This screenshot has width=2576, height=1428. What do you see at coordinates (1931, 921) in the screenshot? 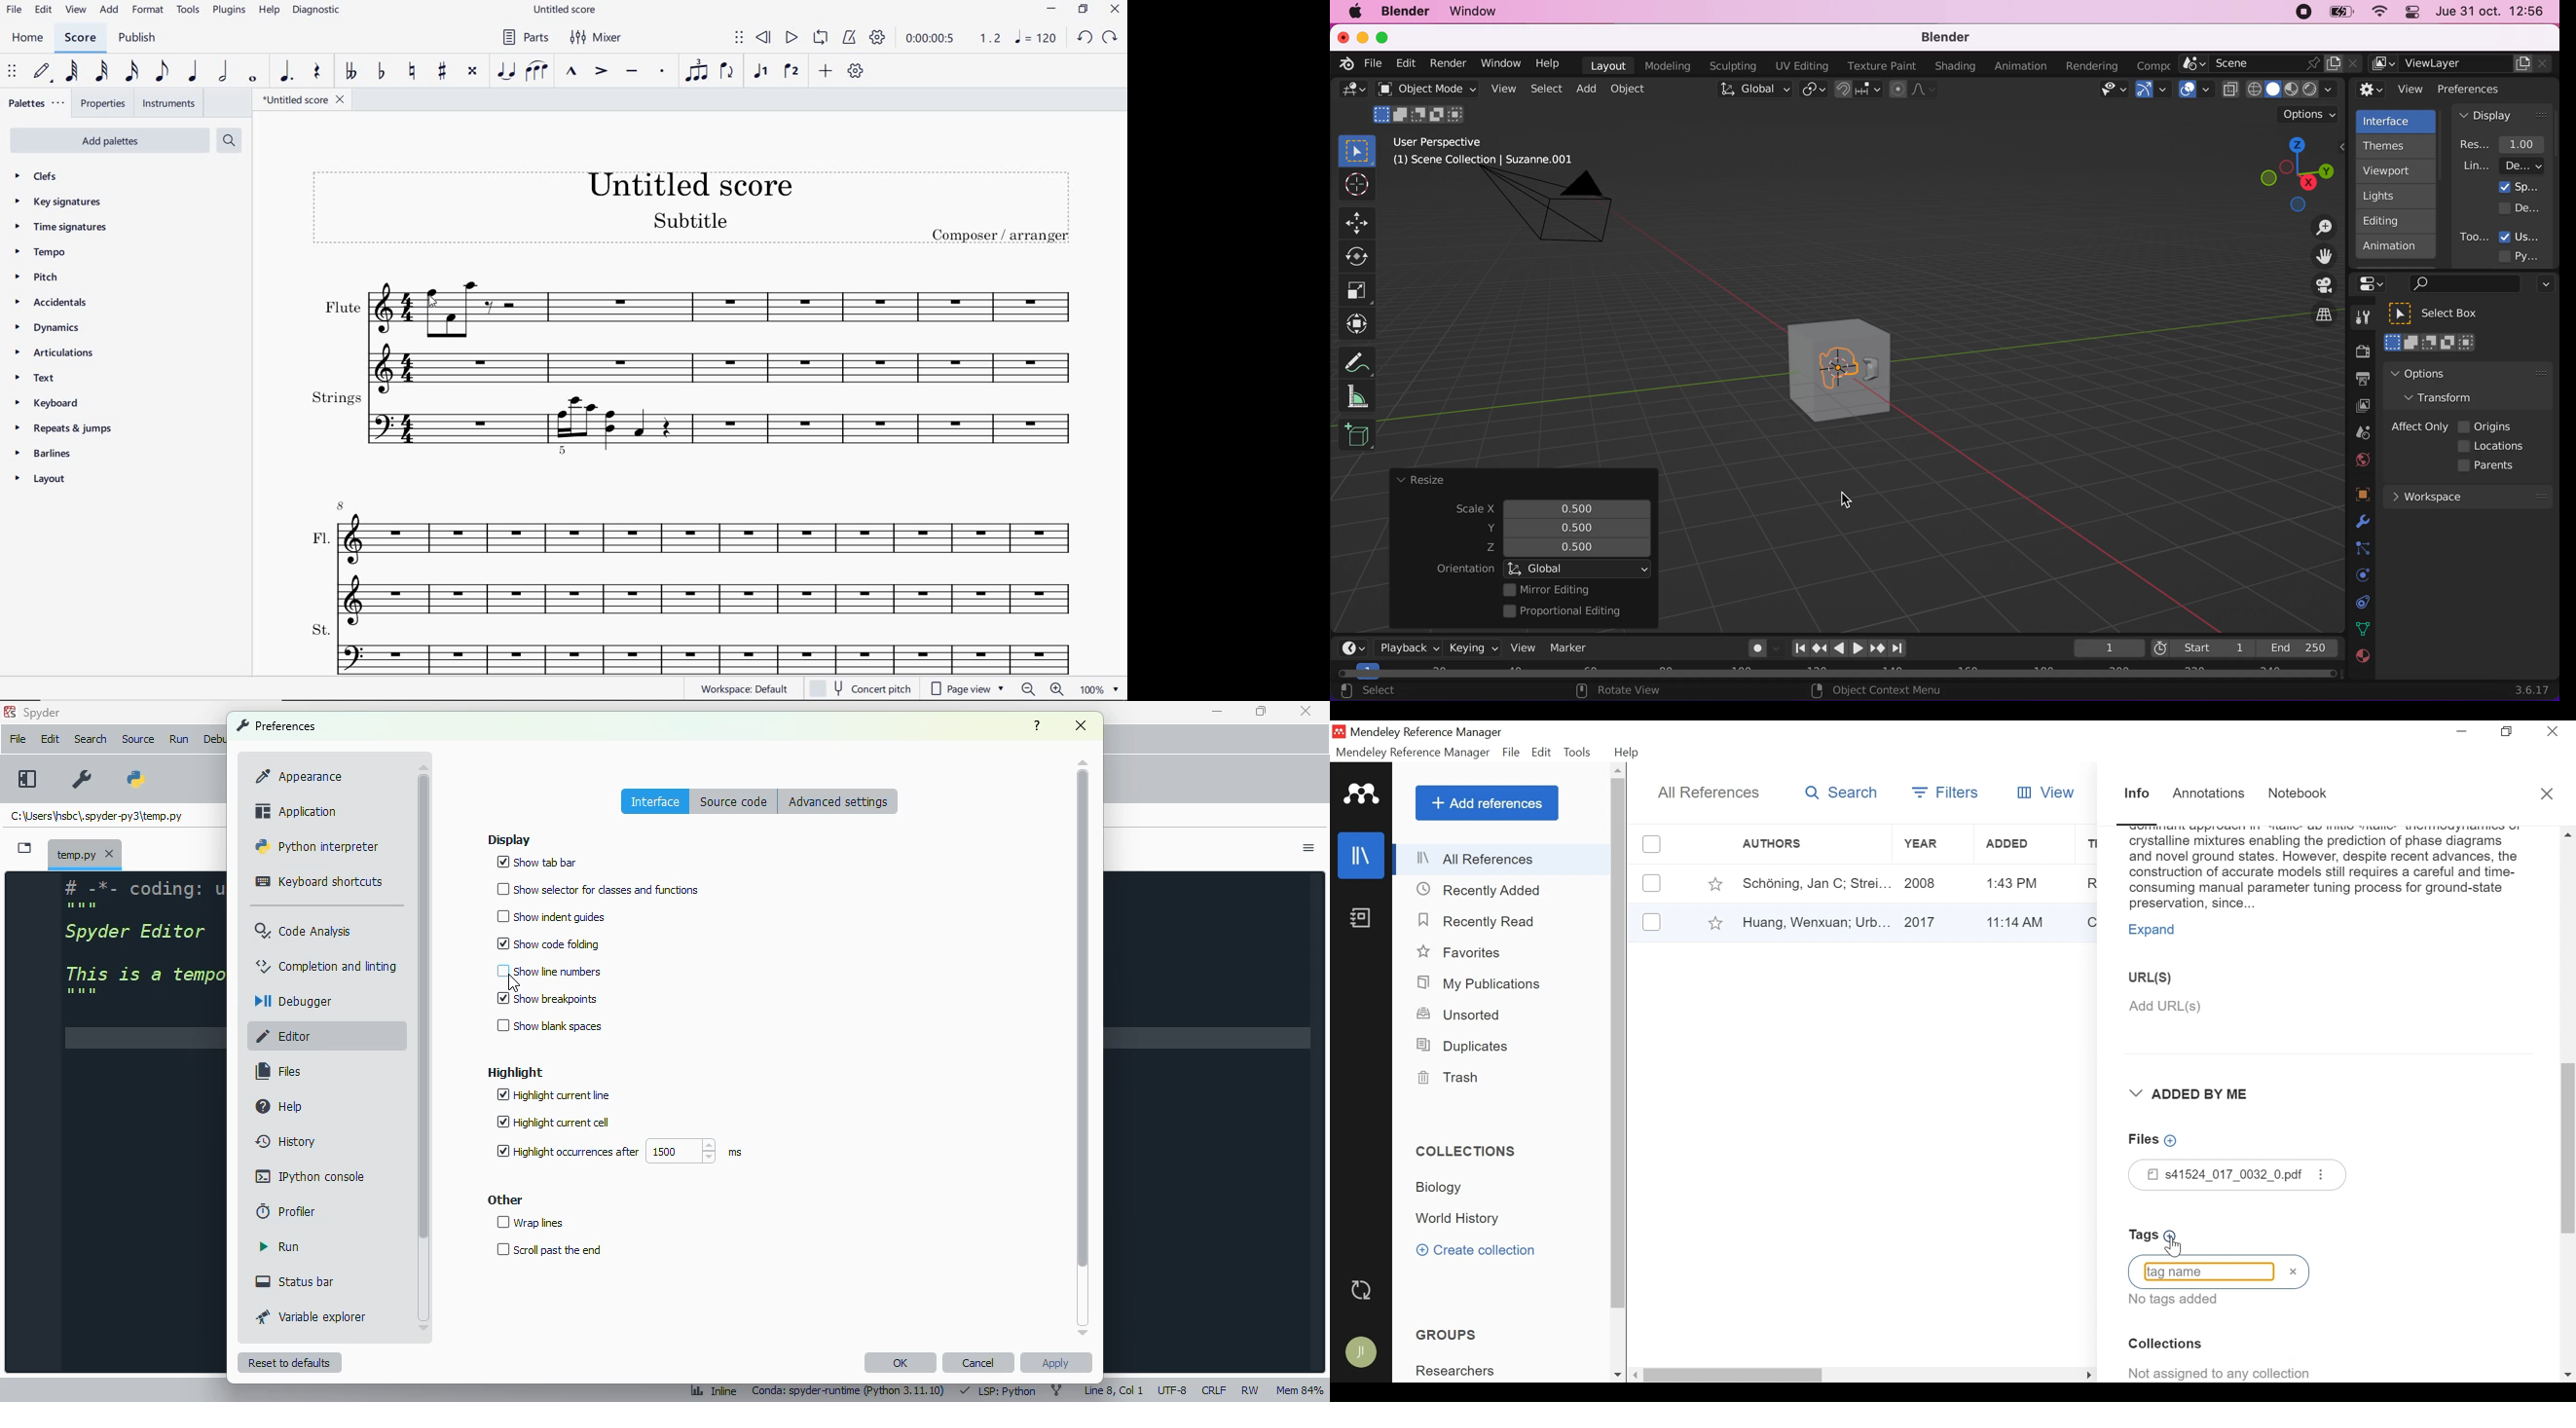
I see `Year` at bounding box center [1931, 921].